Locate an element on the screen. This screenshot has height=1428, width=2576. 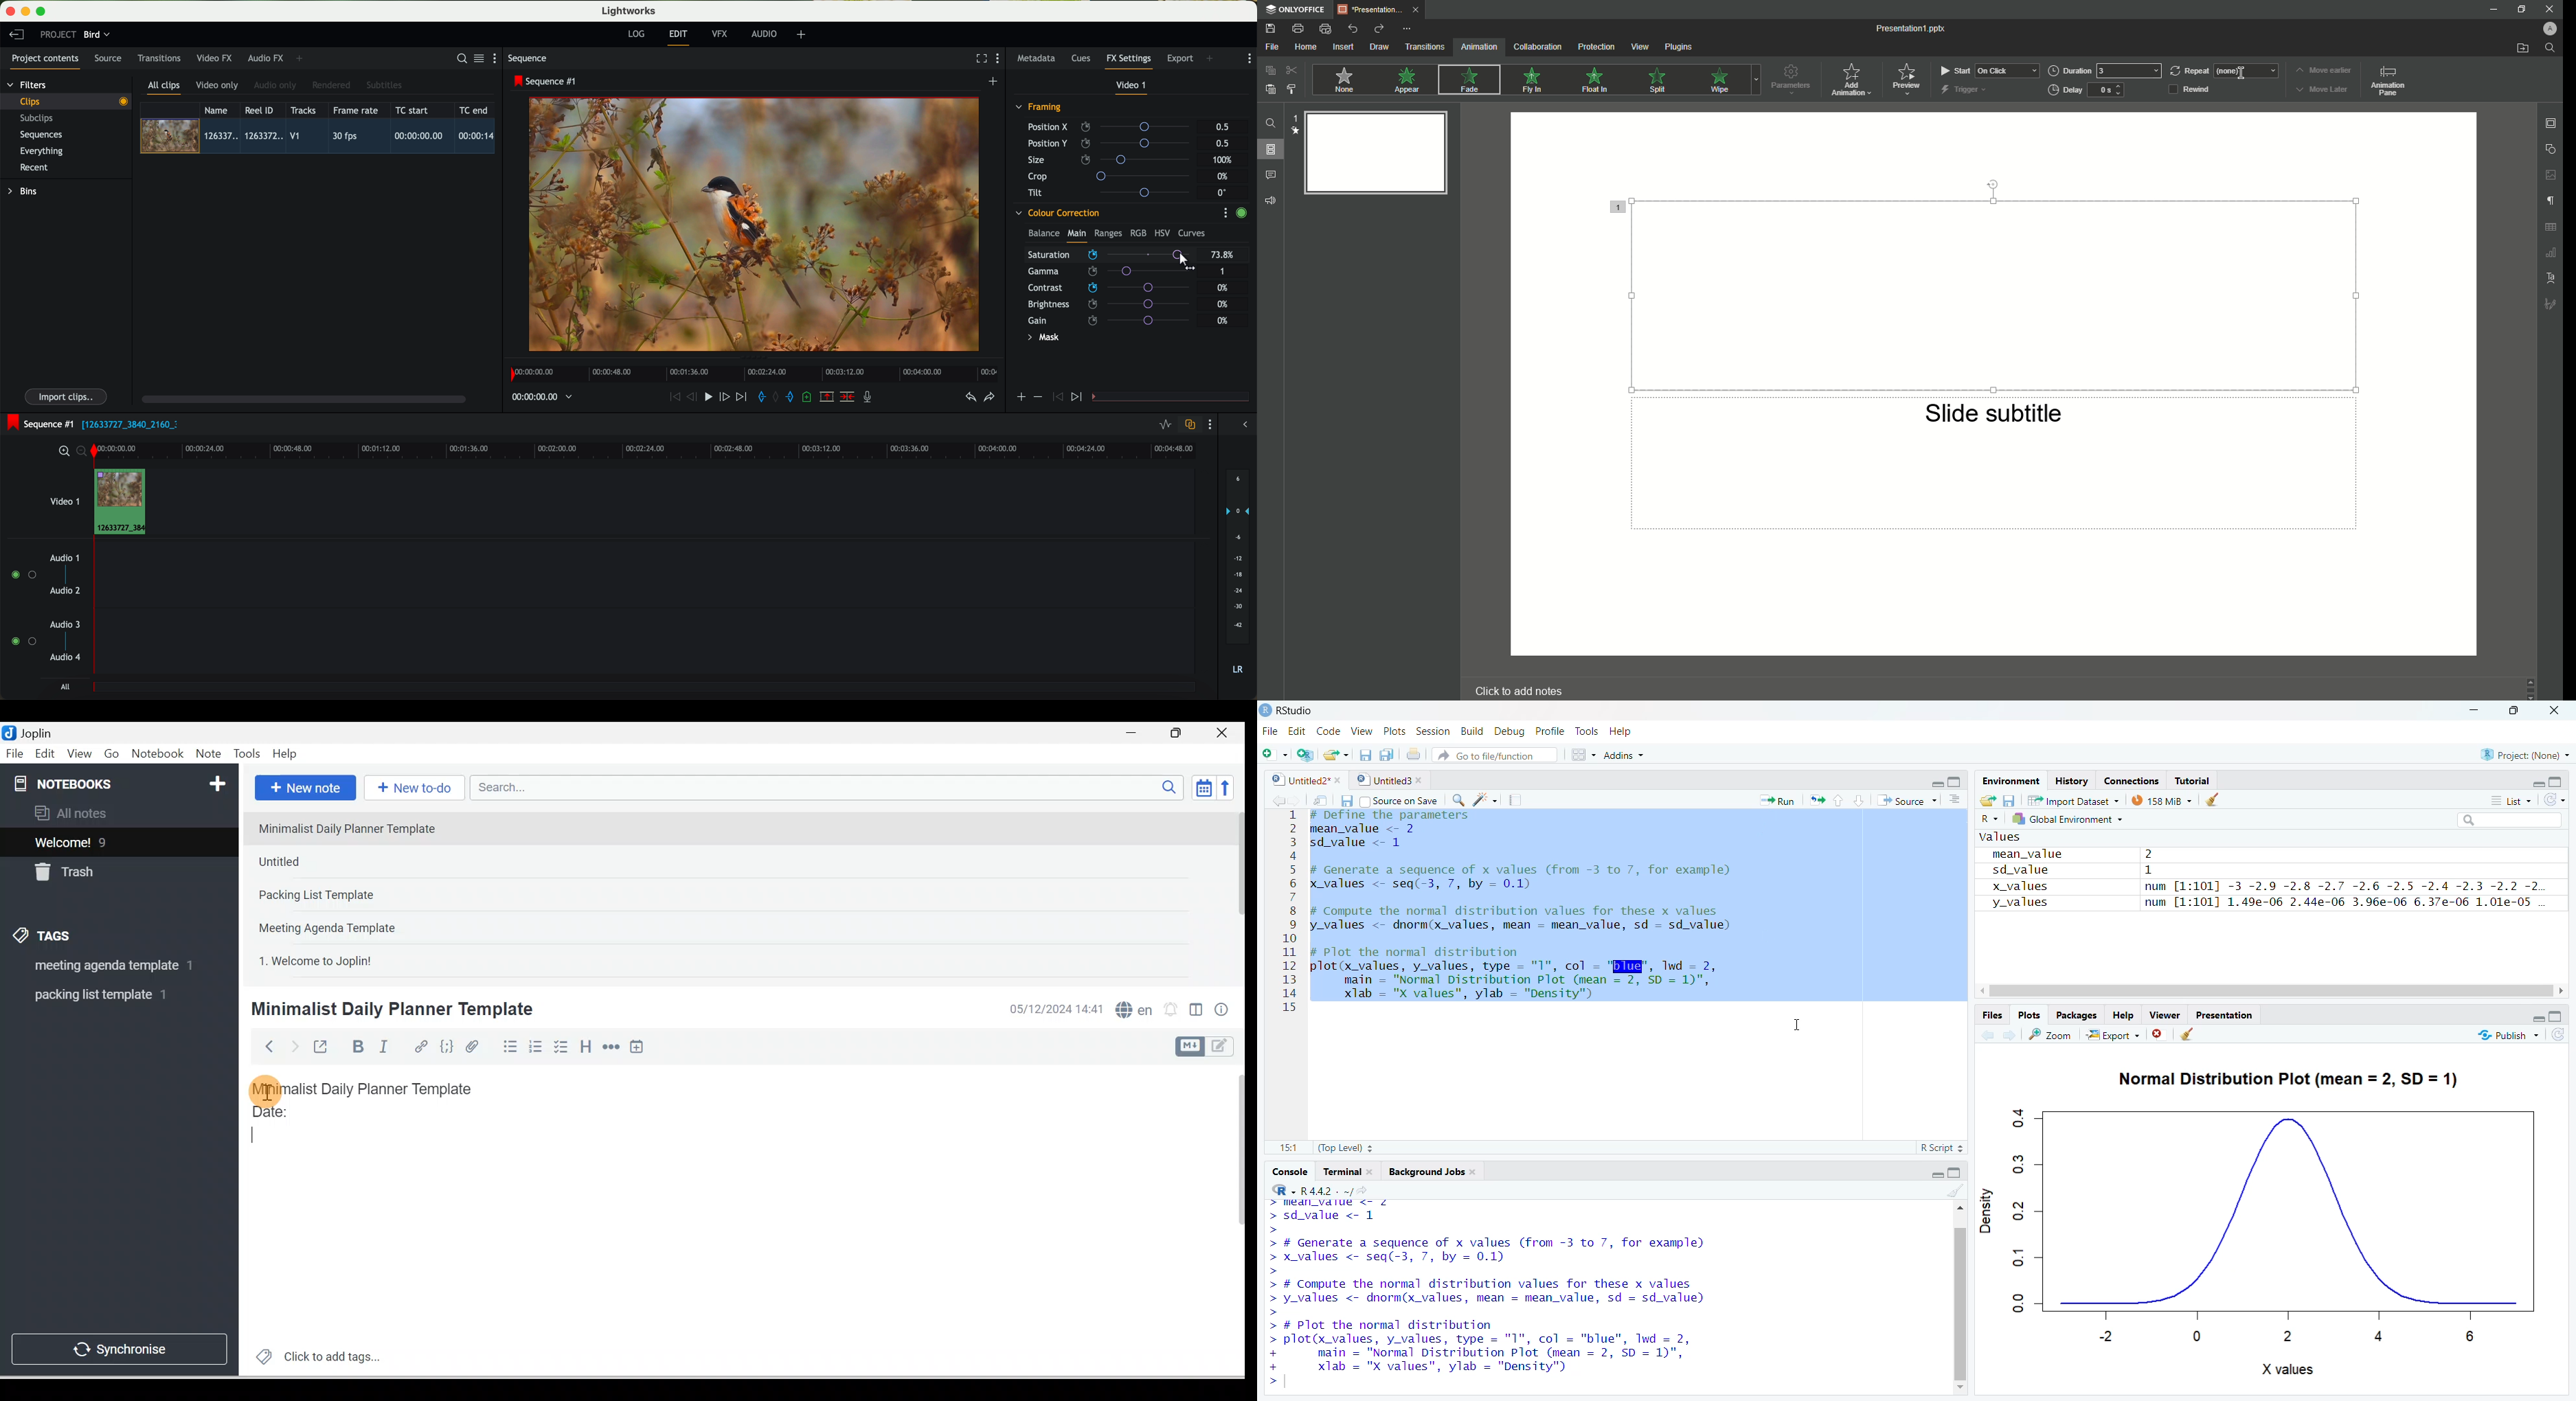
scroll bar is located at coordinates (1957, 1292).